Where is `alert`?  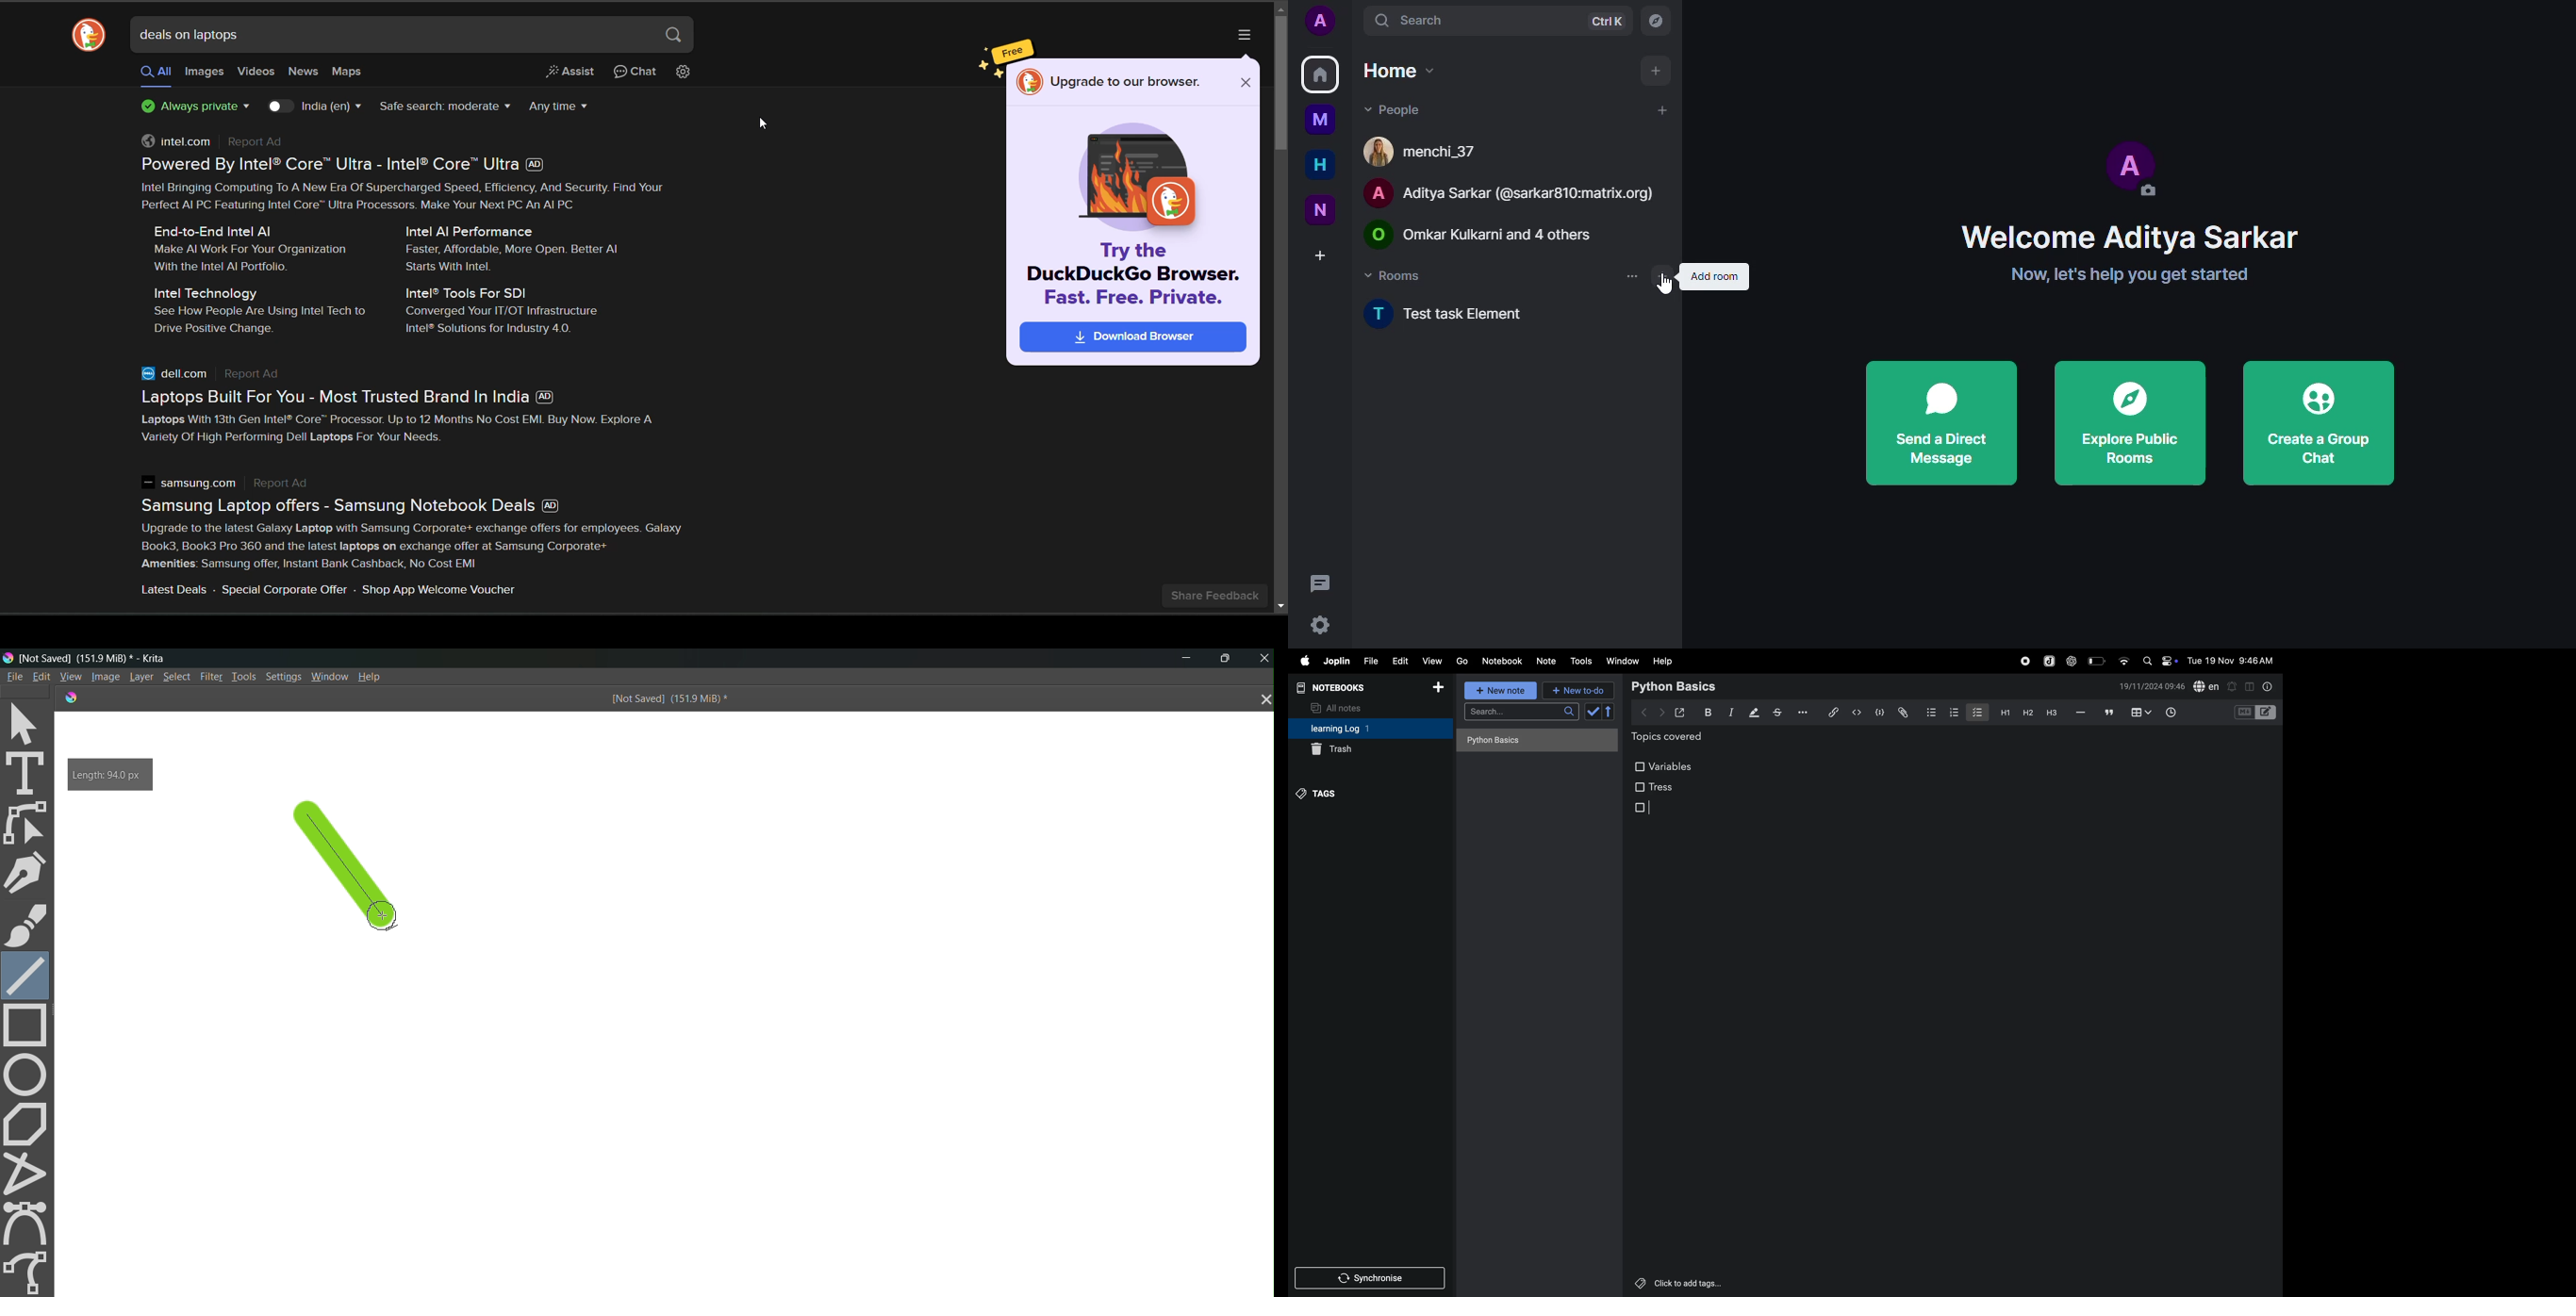 alert is located at coordinates (2233, 685).